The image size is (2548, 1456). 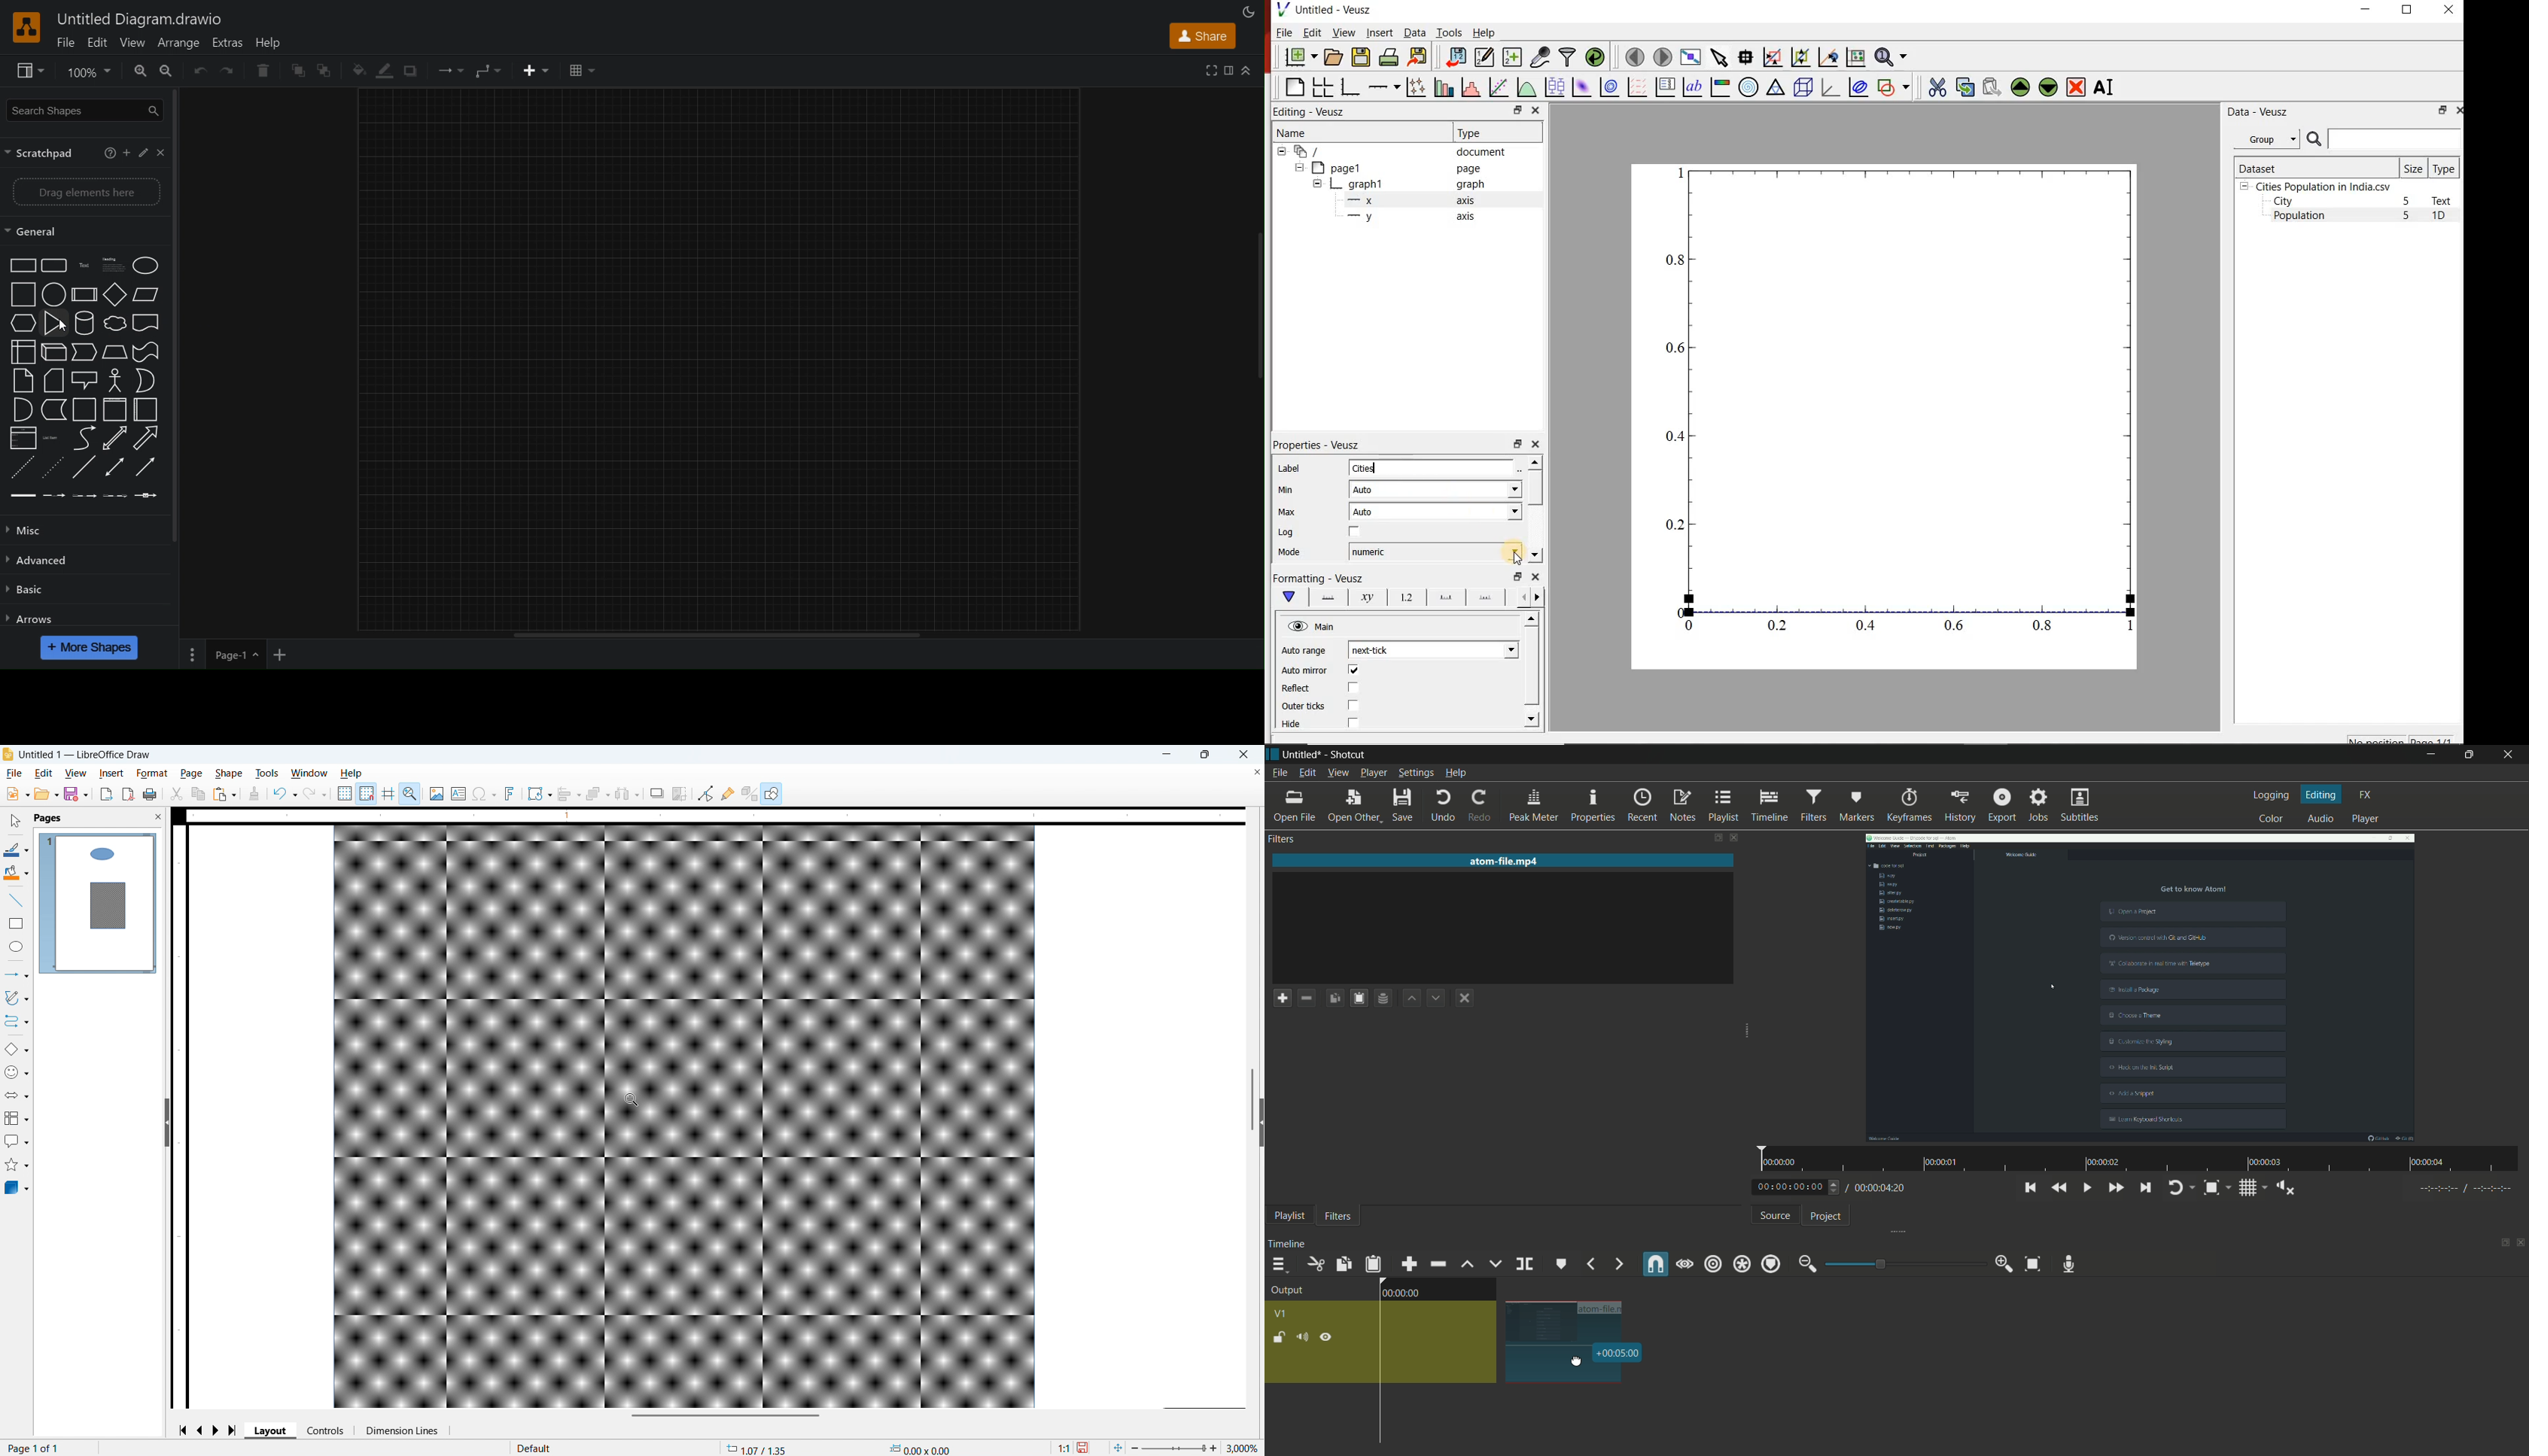 What do you see at coordinates (1603, 1306) in the screenshot?
I see `File Name` at bounding box center [1603, 1306].